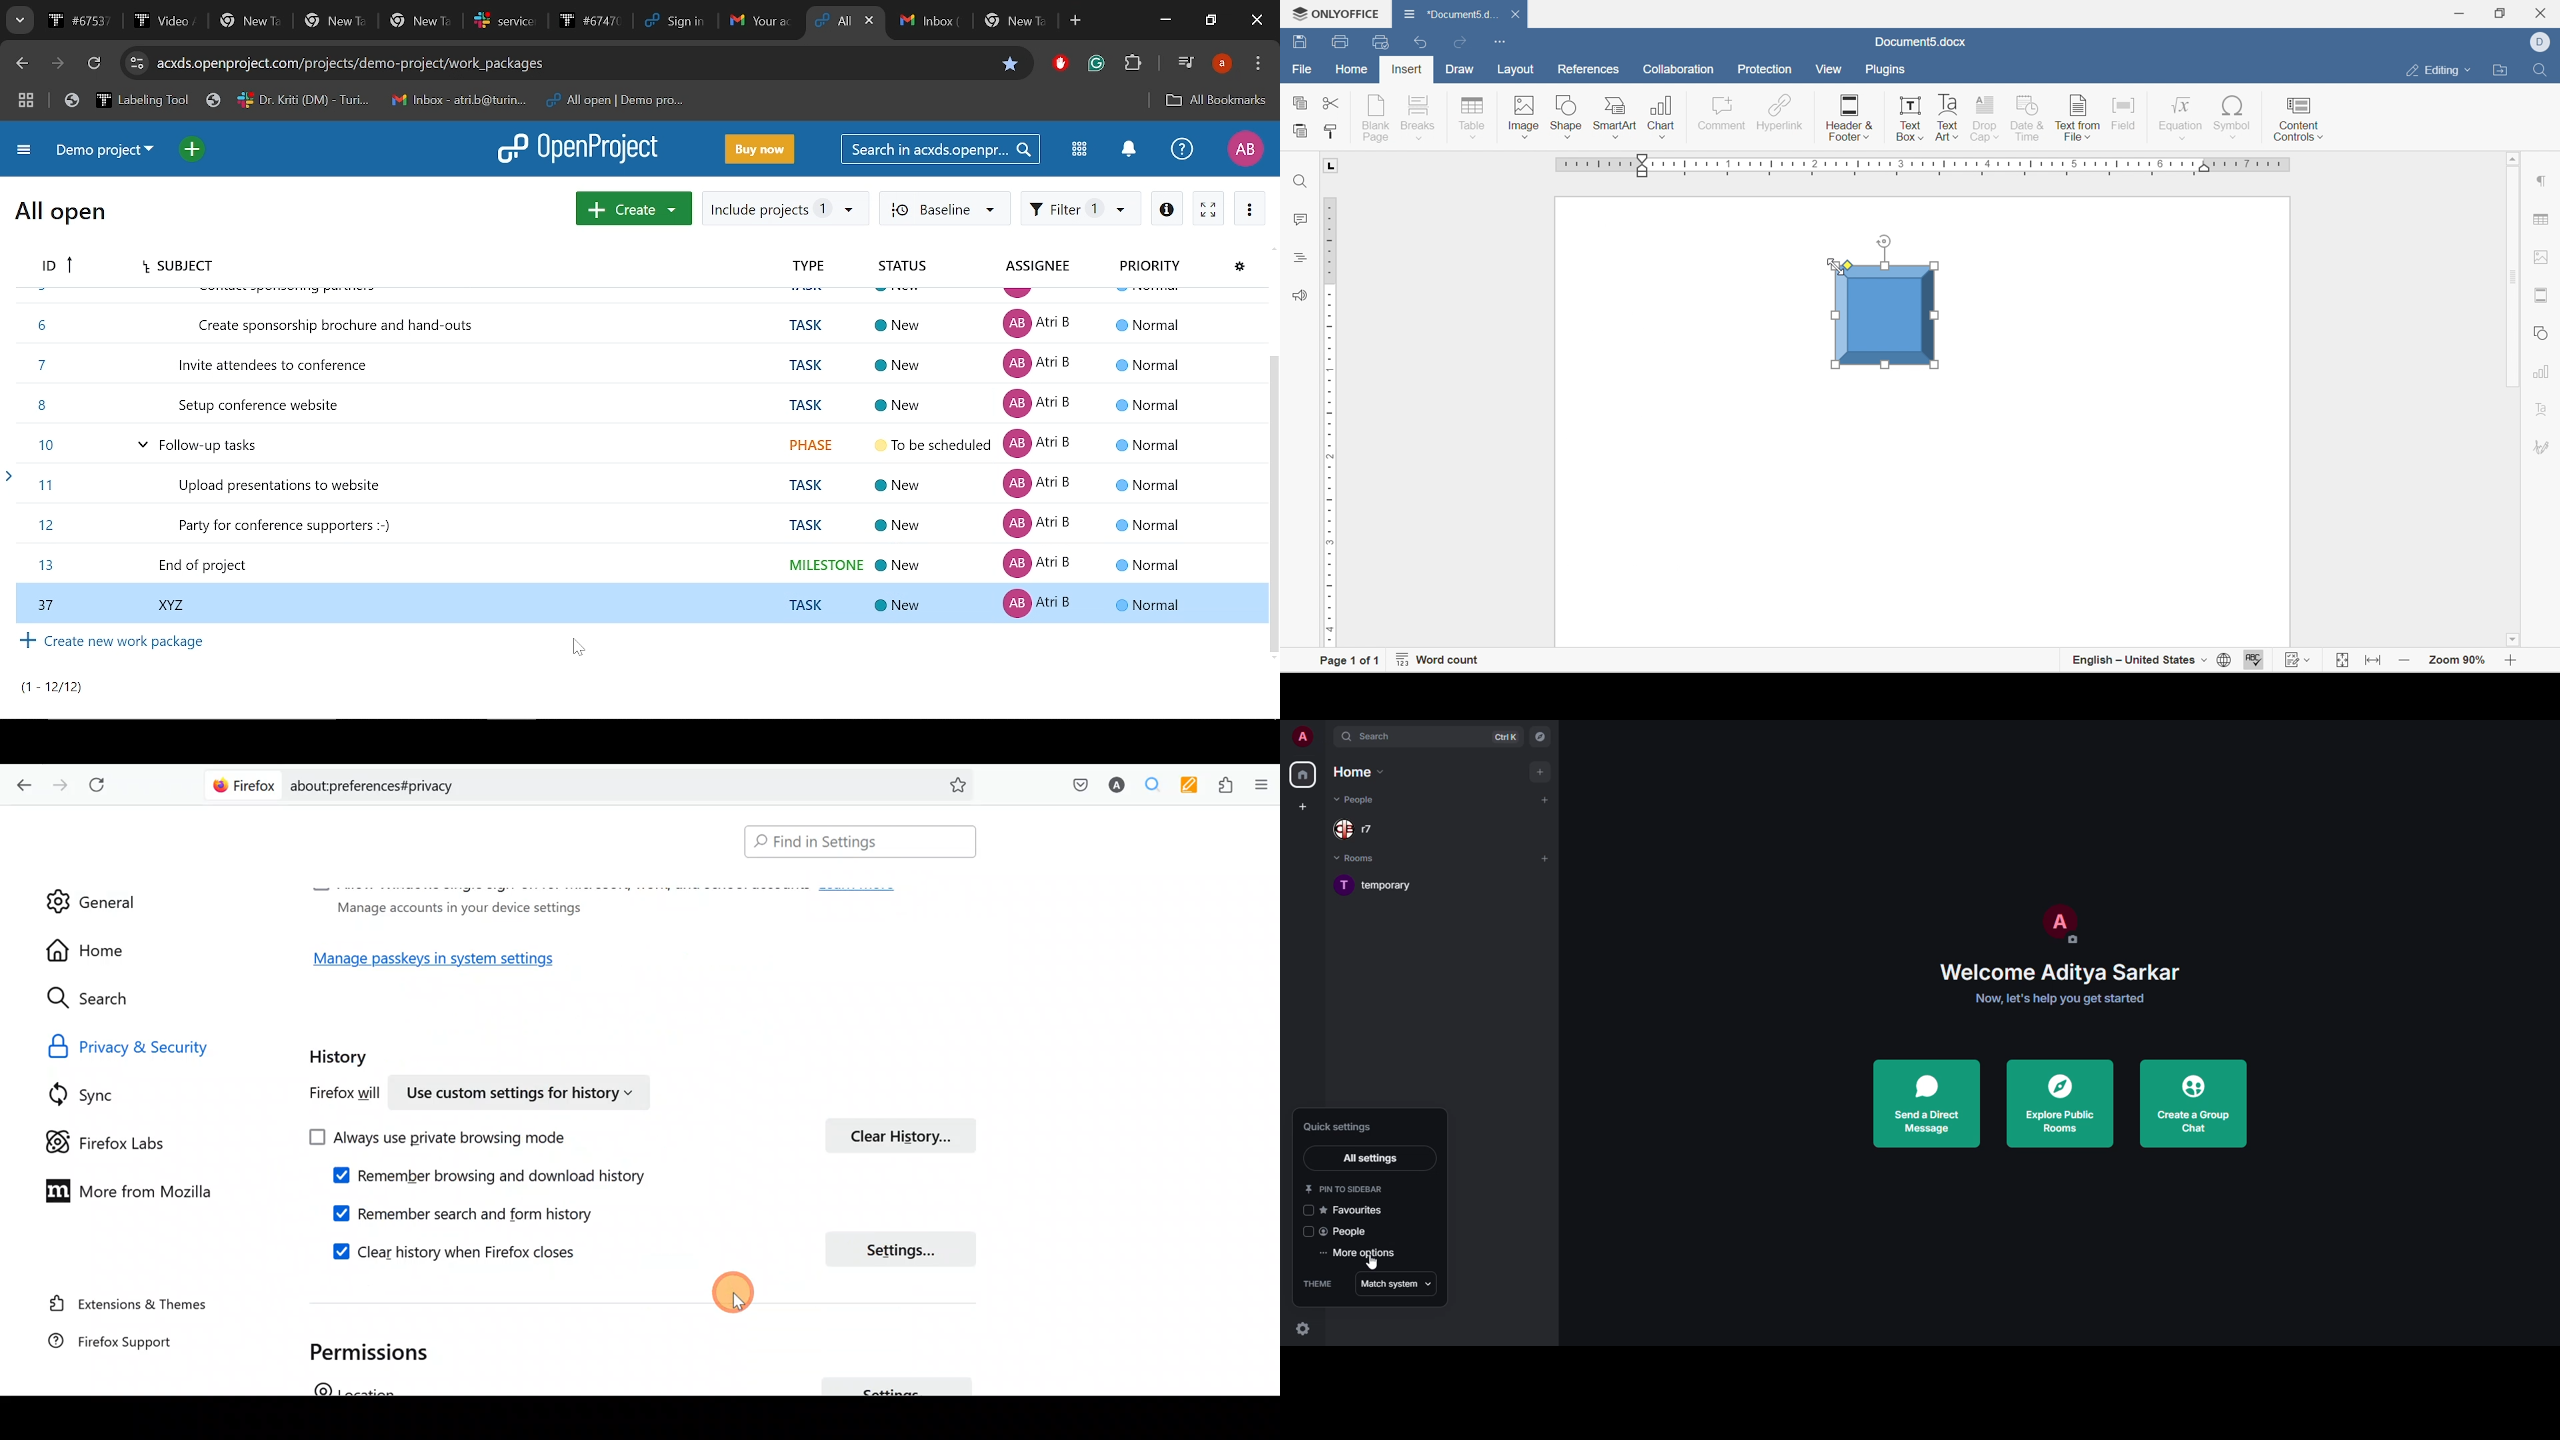 This screenshot has width=2576, height=1456. I want to click on All bookmarks, so click(1212, 103).